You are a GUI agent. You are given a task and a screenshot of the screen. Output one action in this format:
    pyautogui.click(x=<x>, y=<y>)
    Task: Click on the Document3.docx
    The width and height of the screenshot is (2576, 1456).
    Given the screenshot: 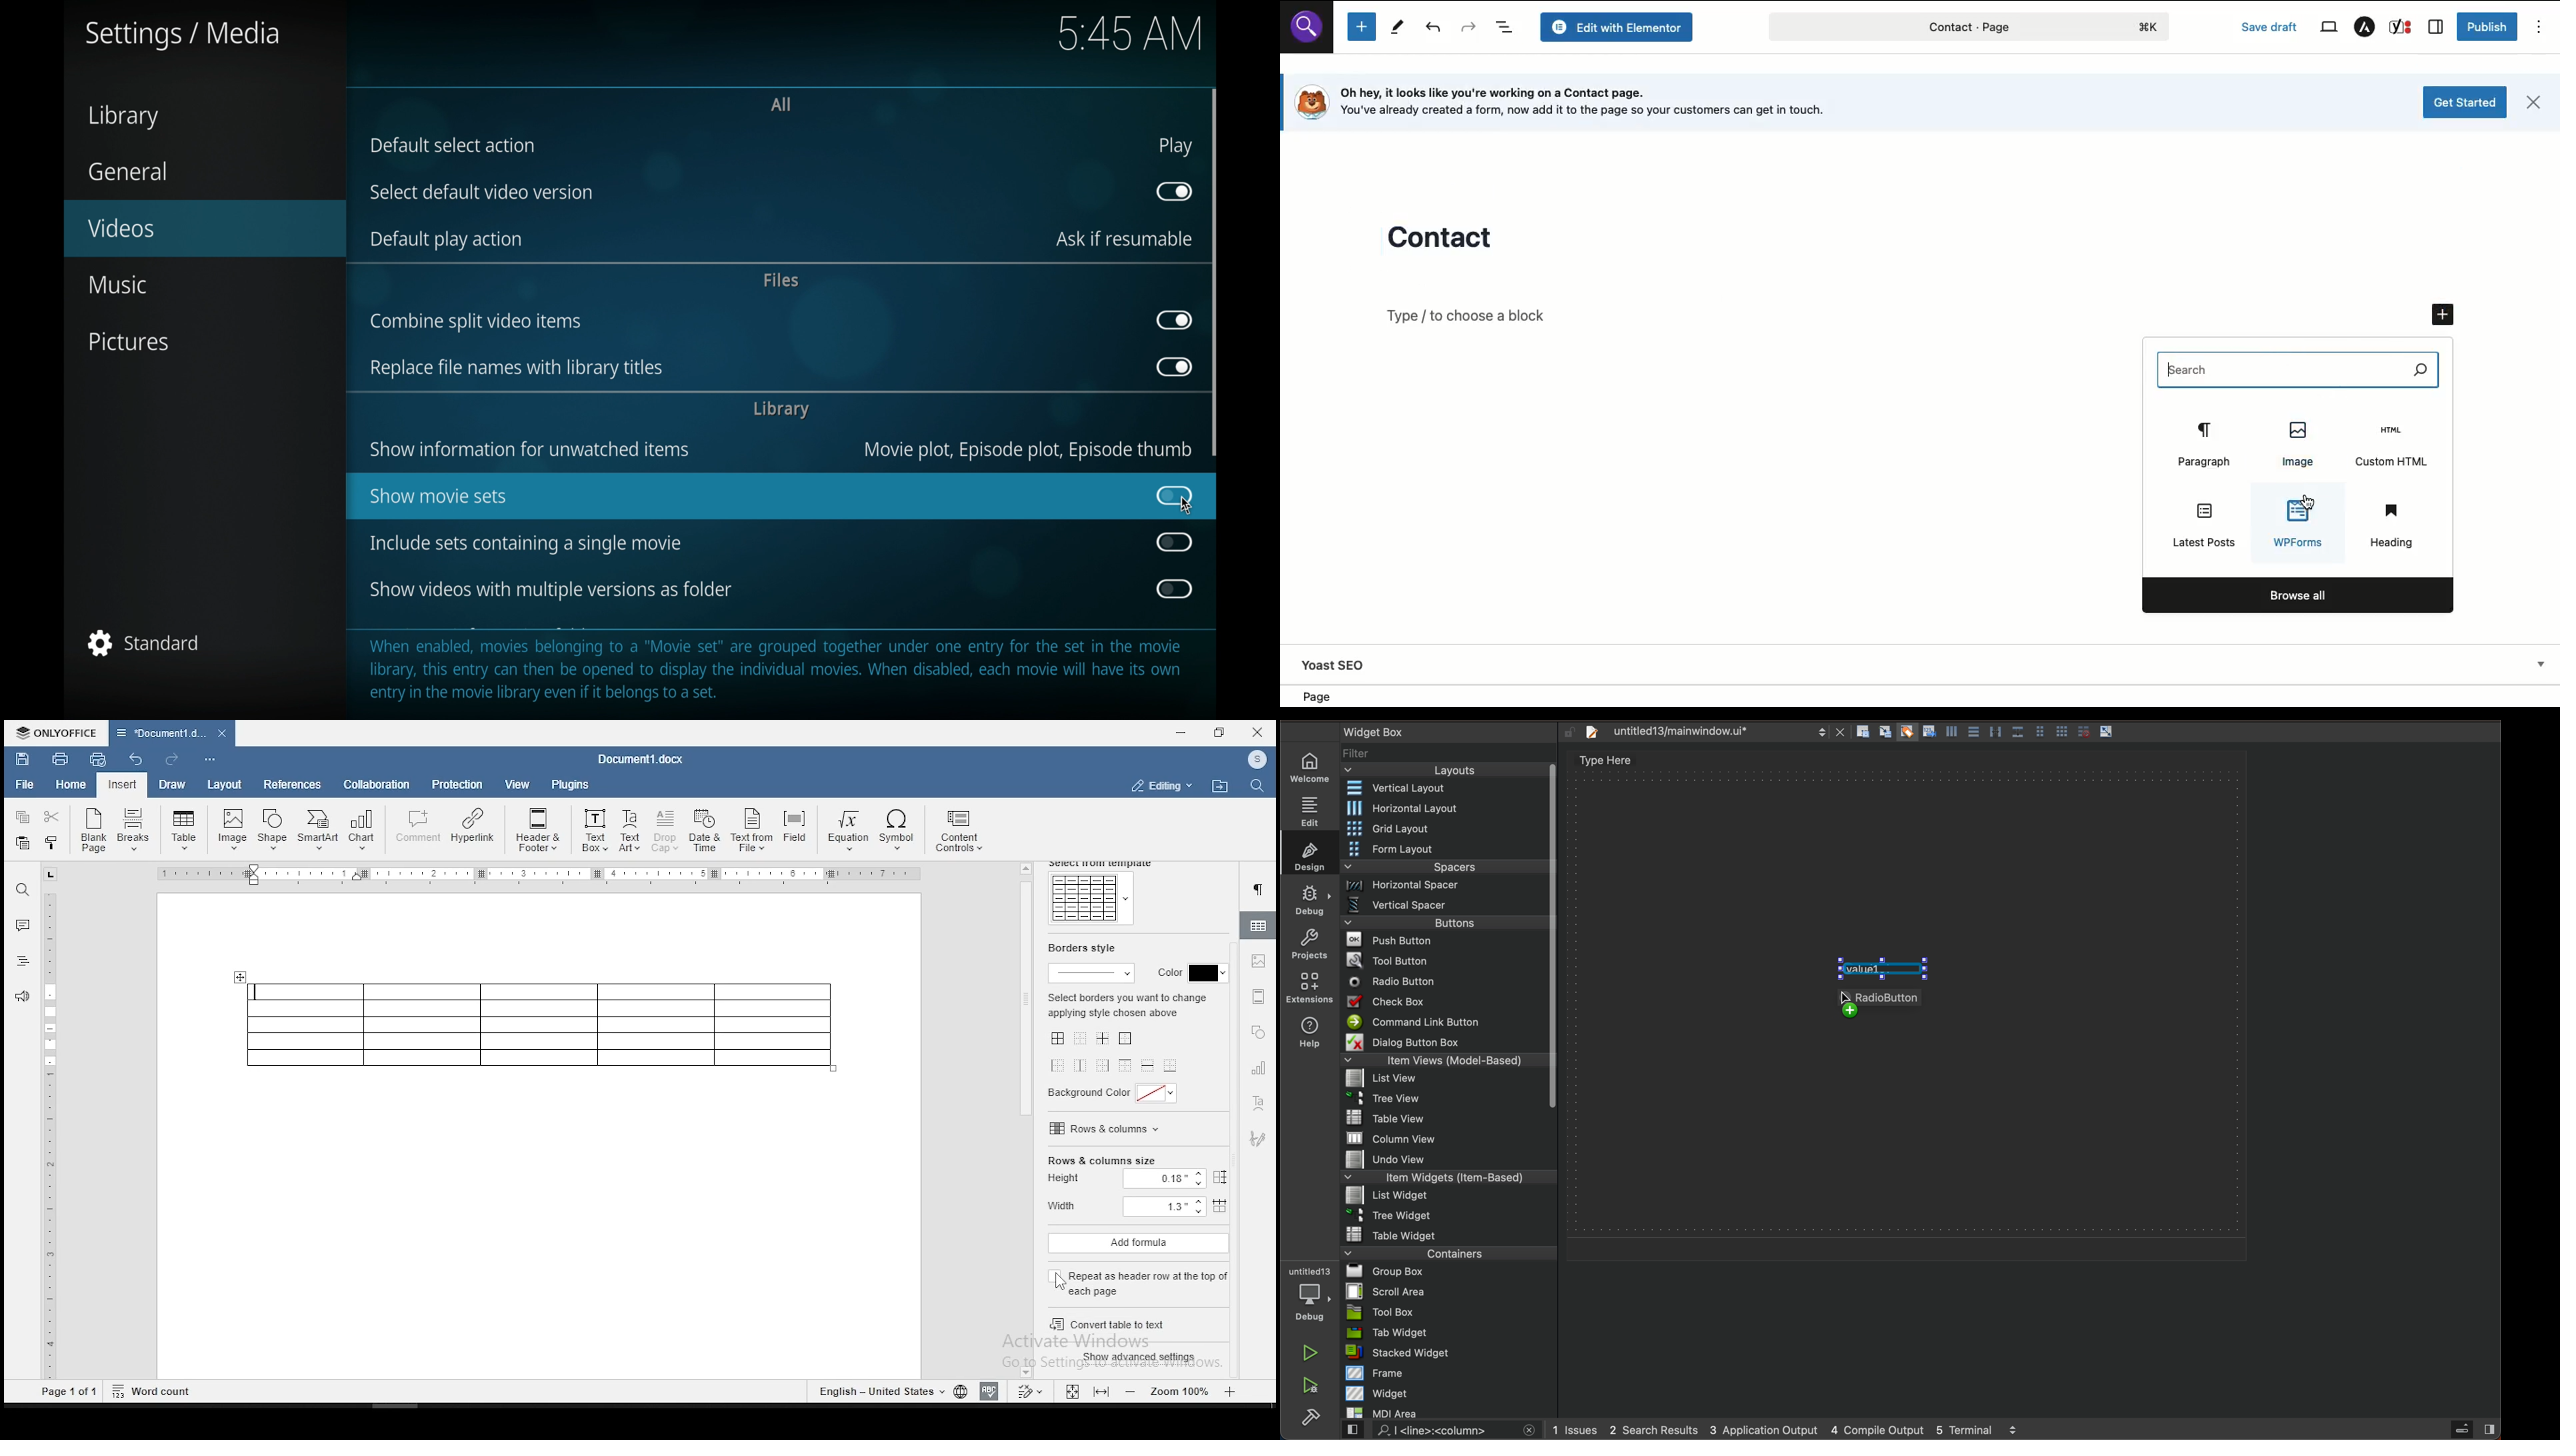 What is the action you would take?
    pyautogui.click(x=644, y=759)
    